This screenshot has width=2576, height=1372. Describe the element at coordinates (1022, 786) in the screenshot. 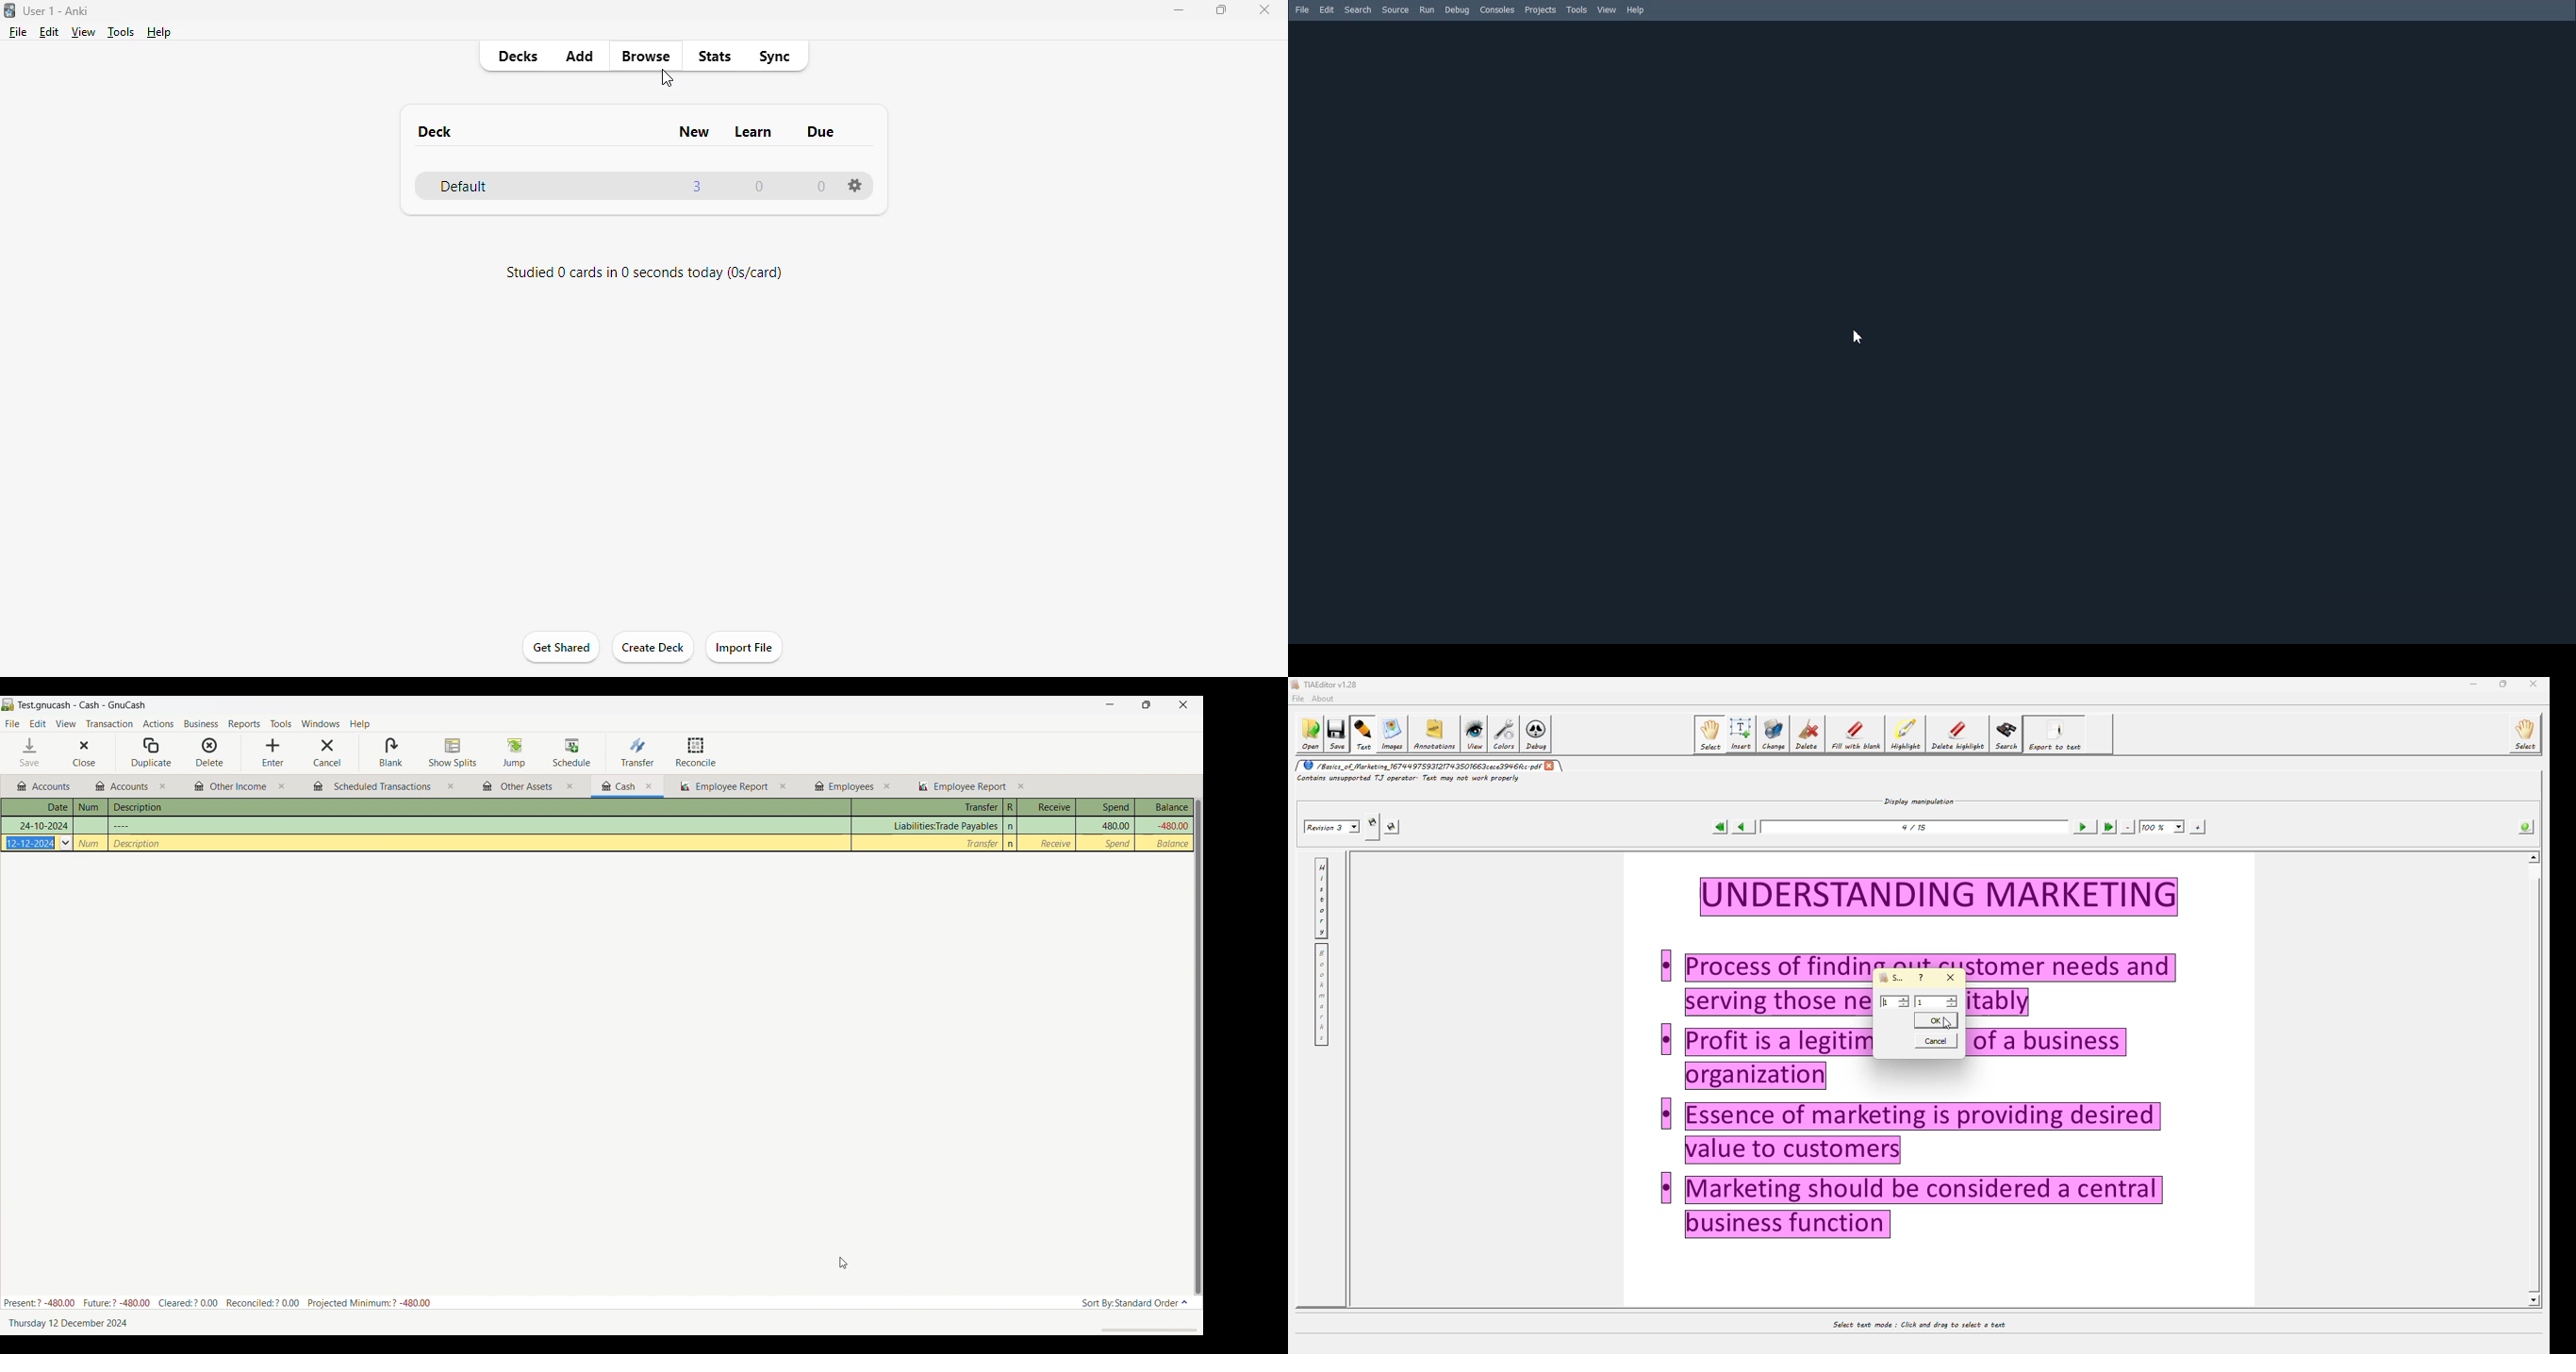

I see `close` at that location.